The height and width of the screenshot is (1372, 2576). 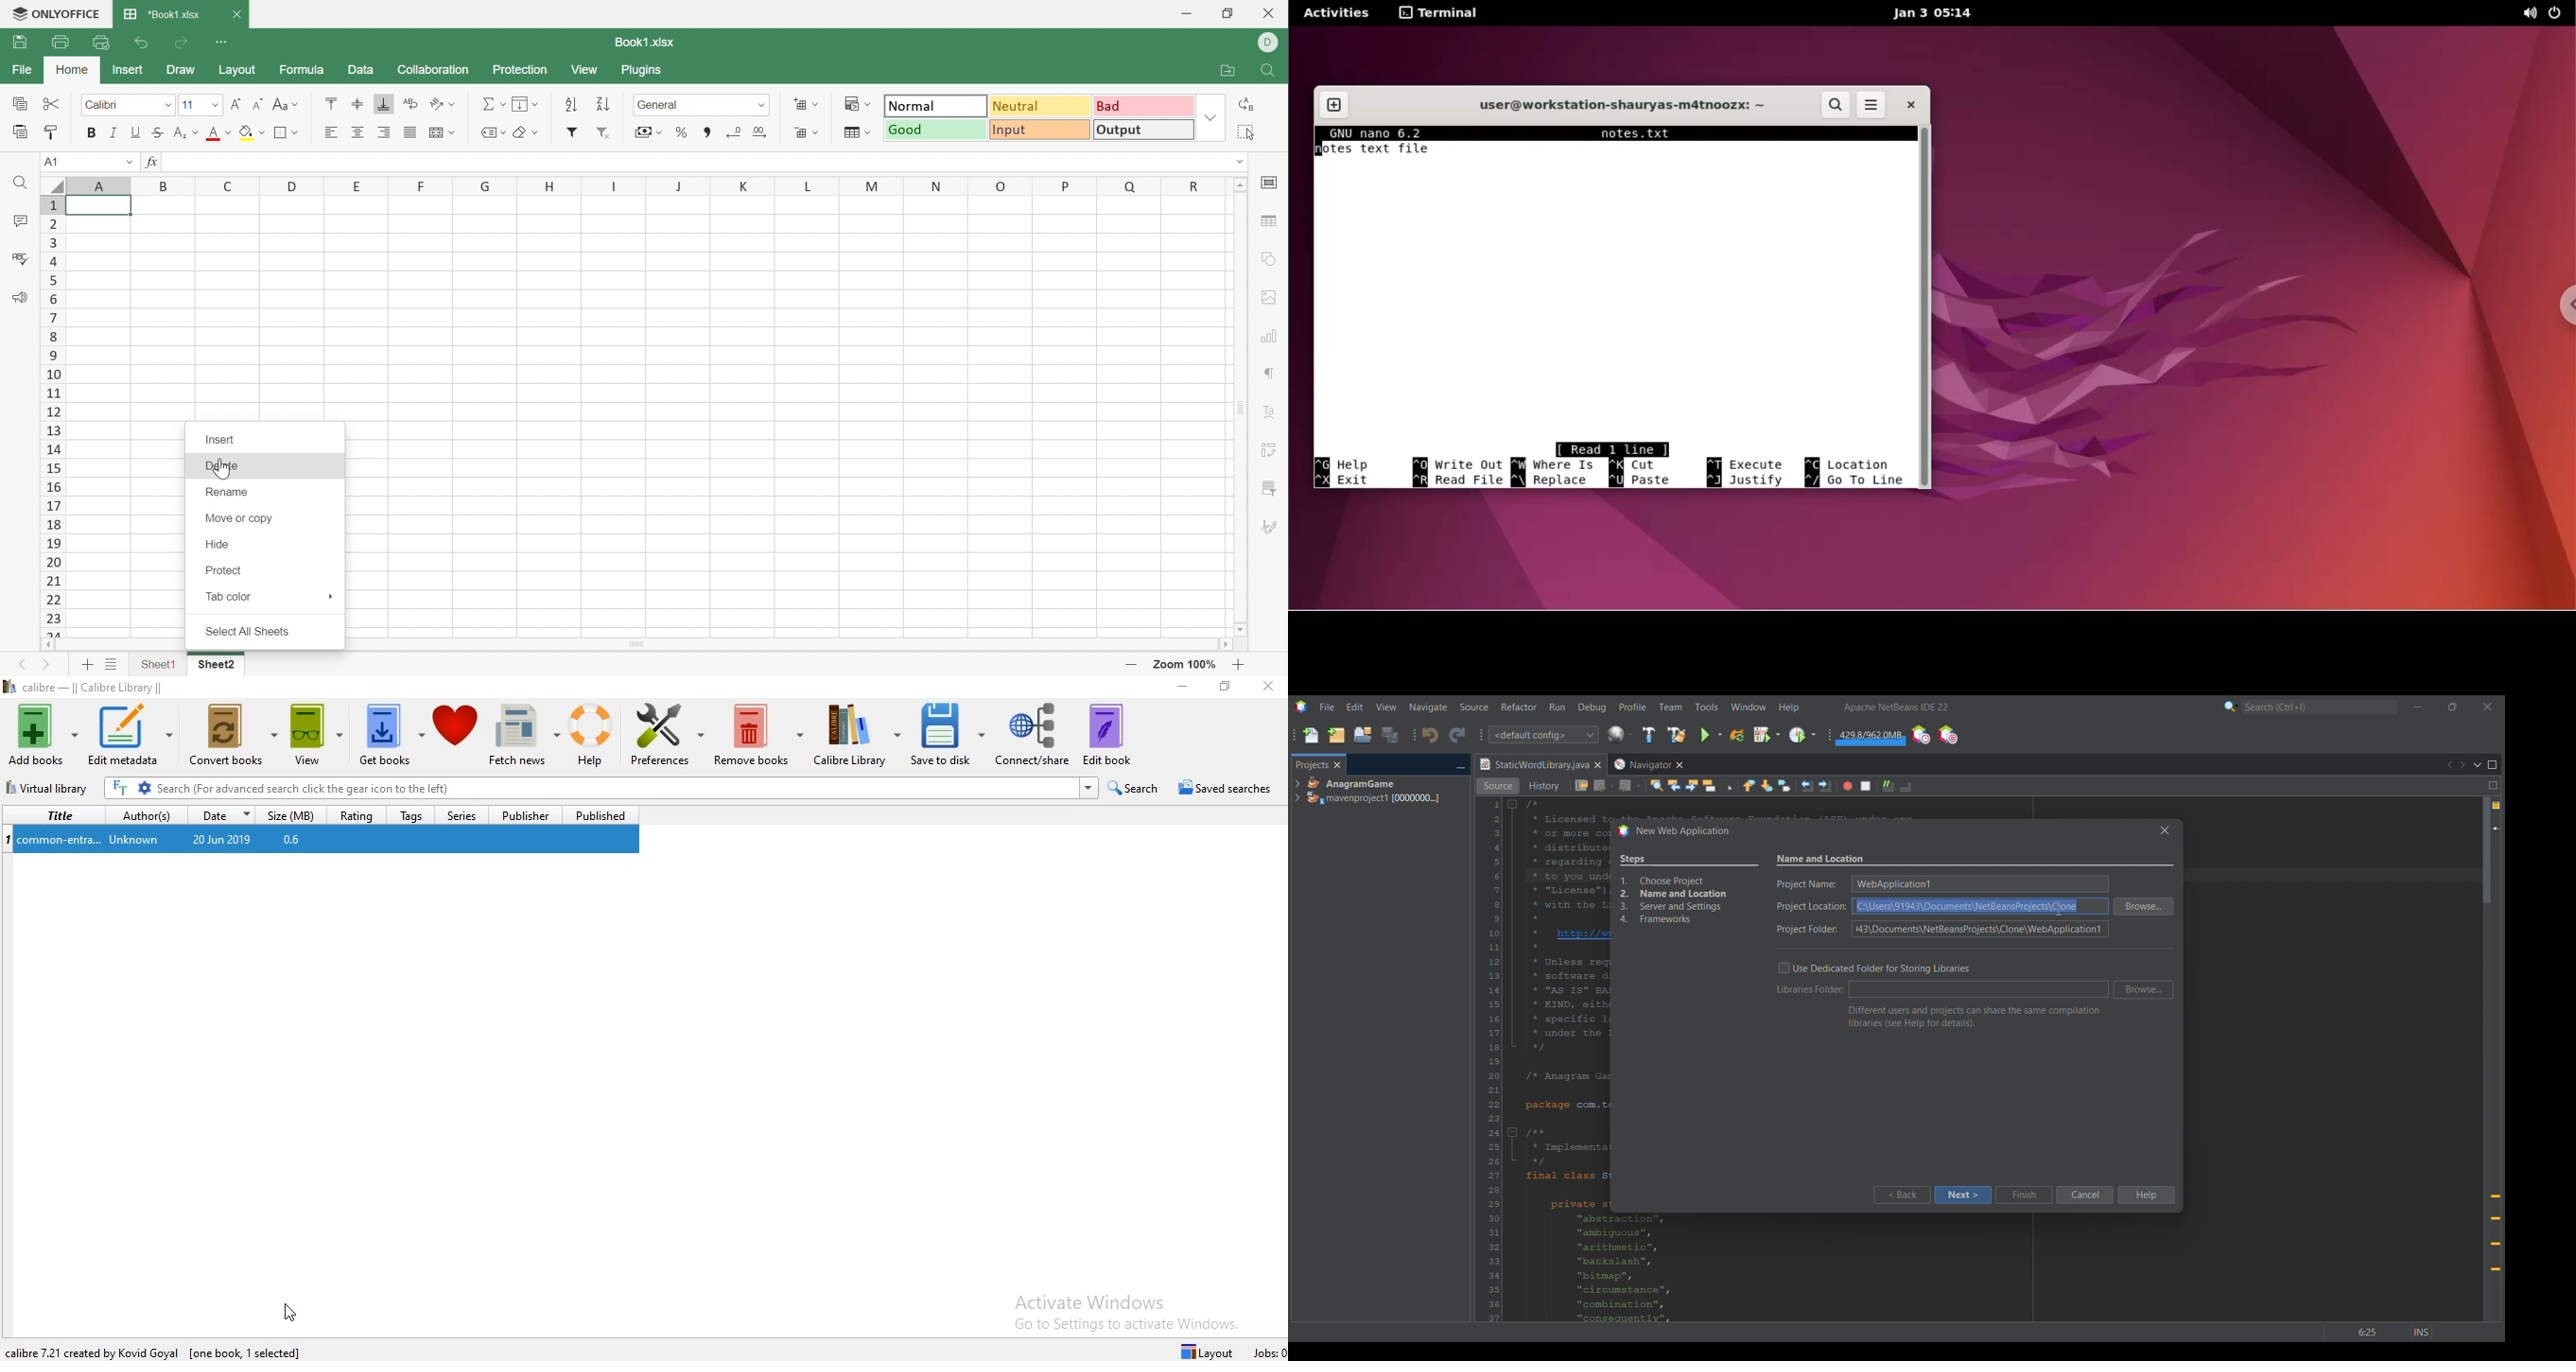 I want to click on chart settings, so click(x=1271, y=335).